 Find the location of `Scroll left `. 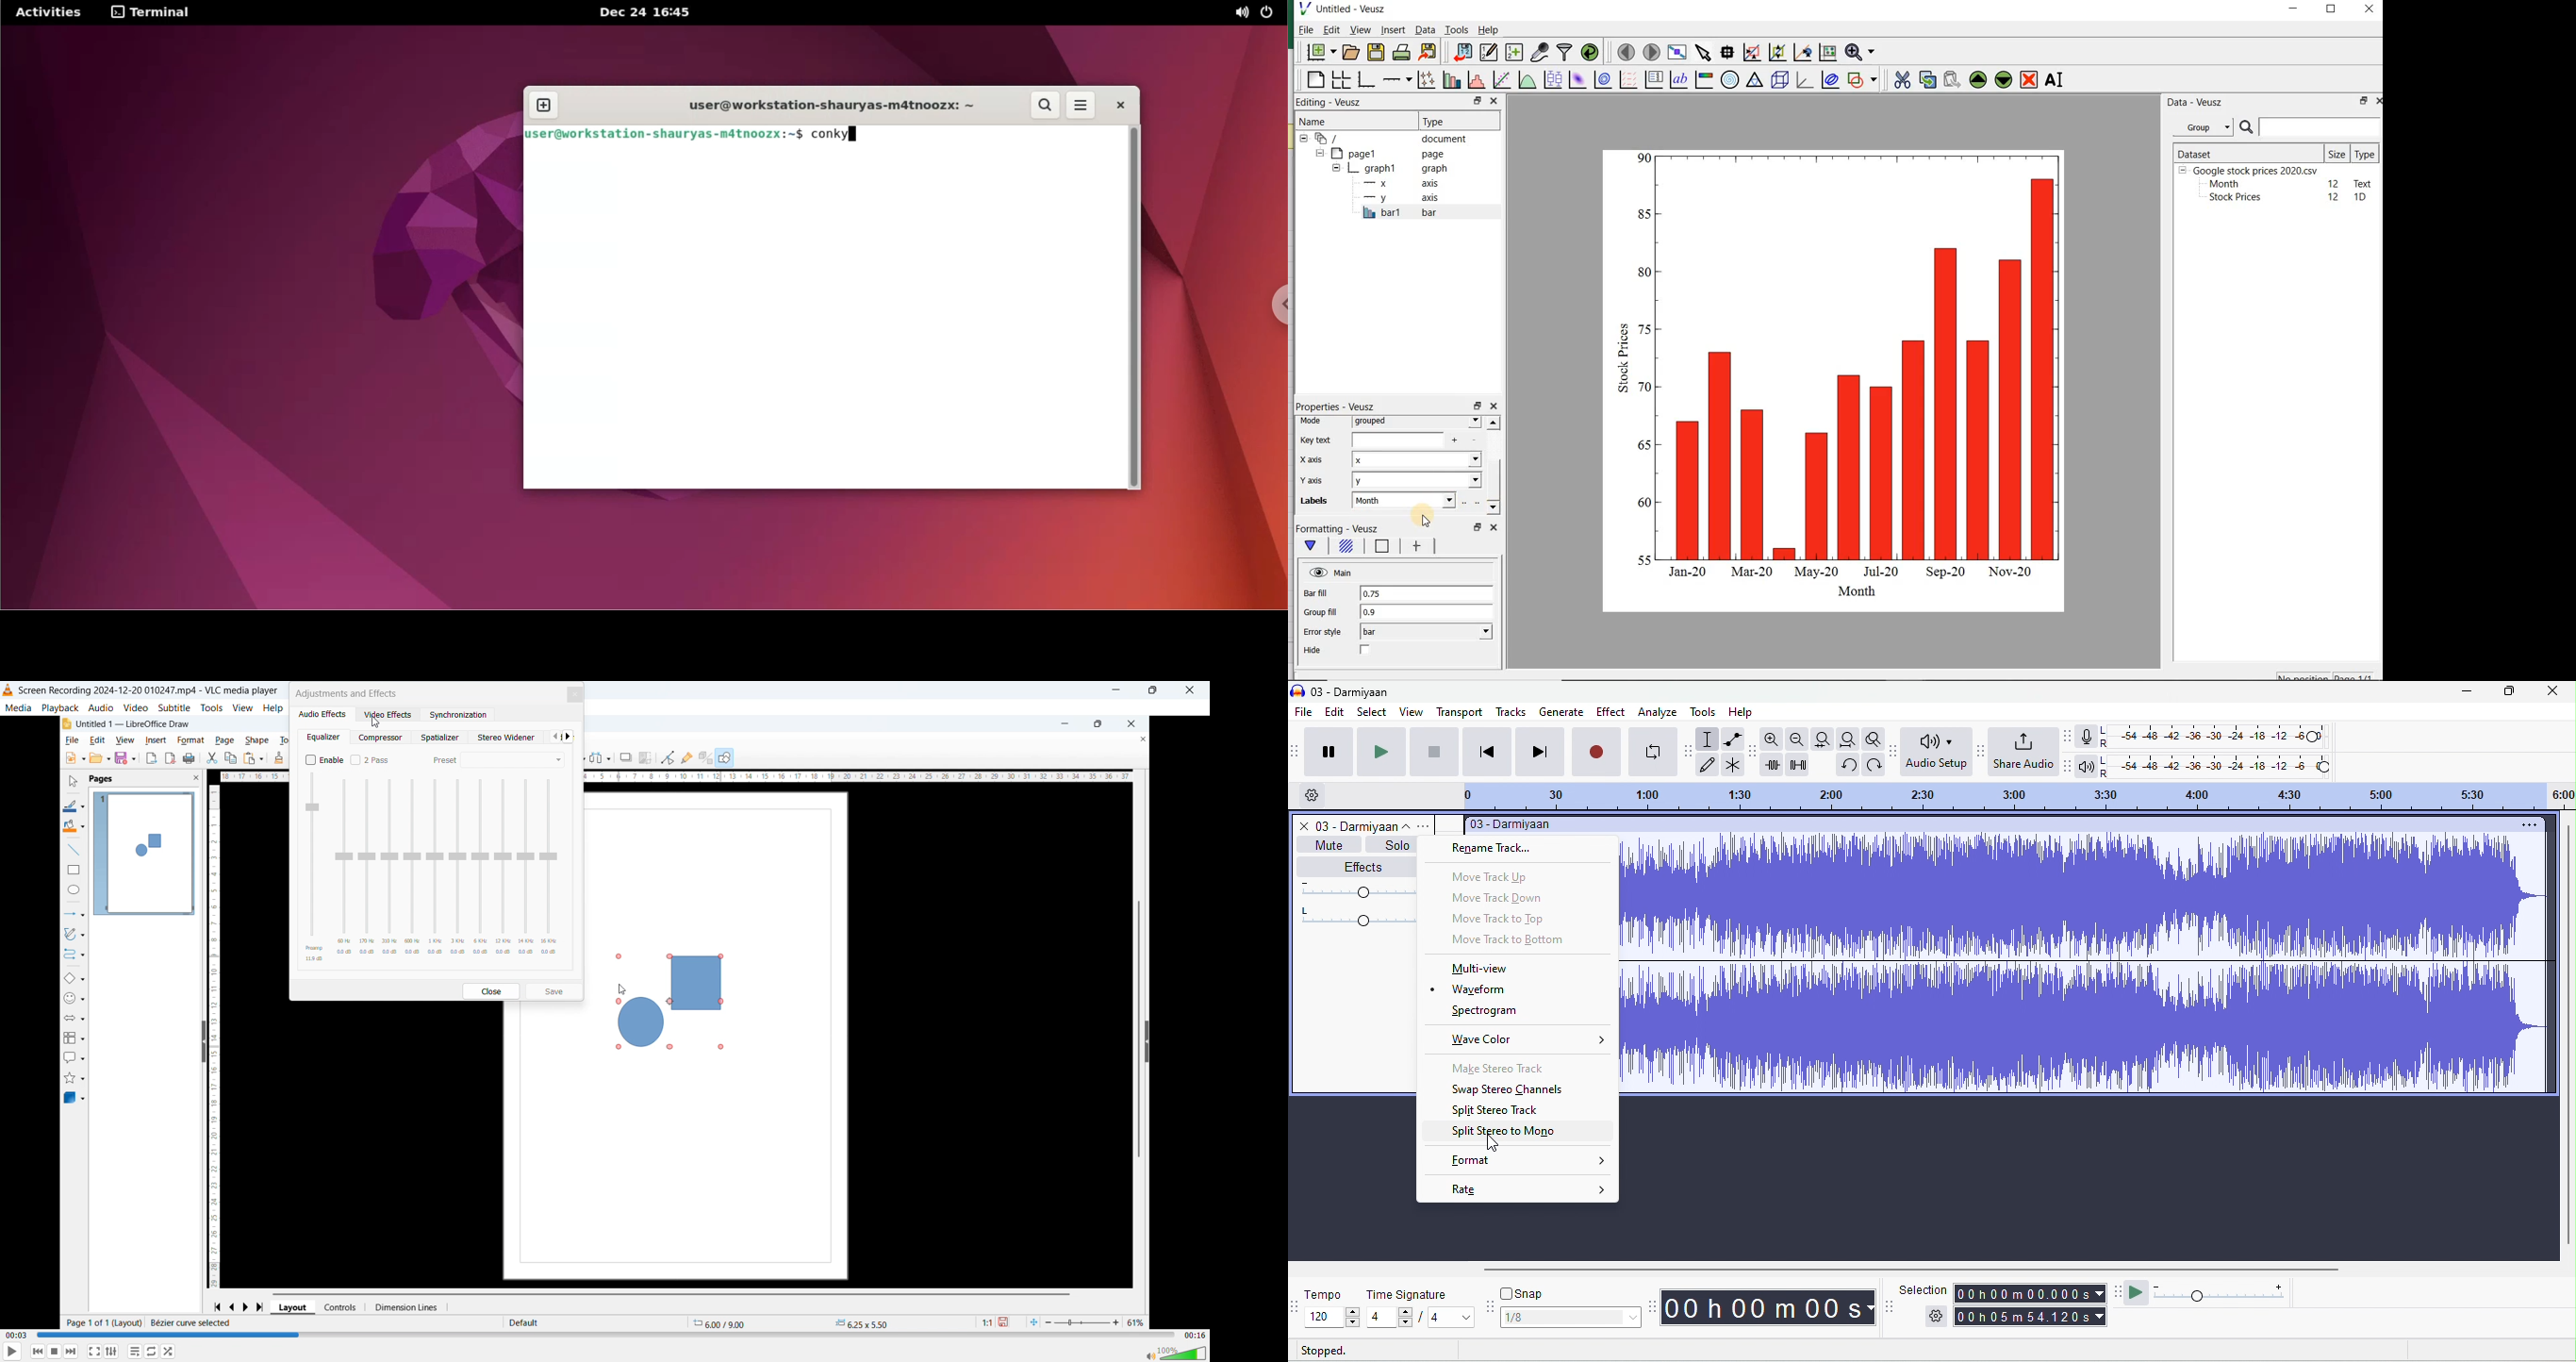

Scroll left  is located at coordinates (555, 736).